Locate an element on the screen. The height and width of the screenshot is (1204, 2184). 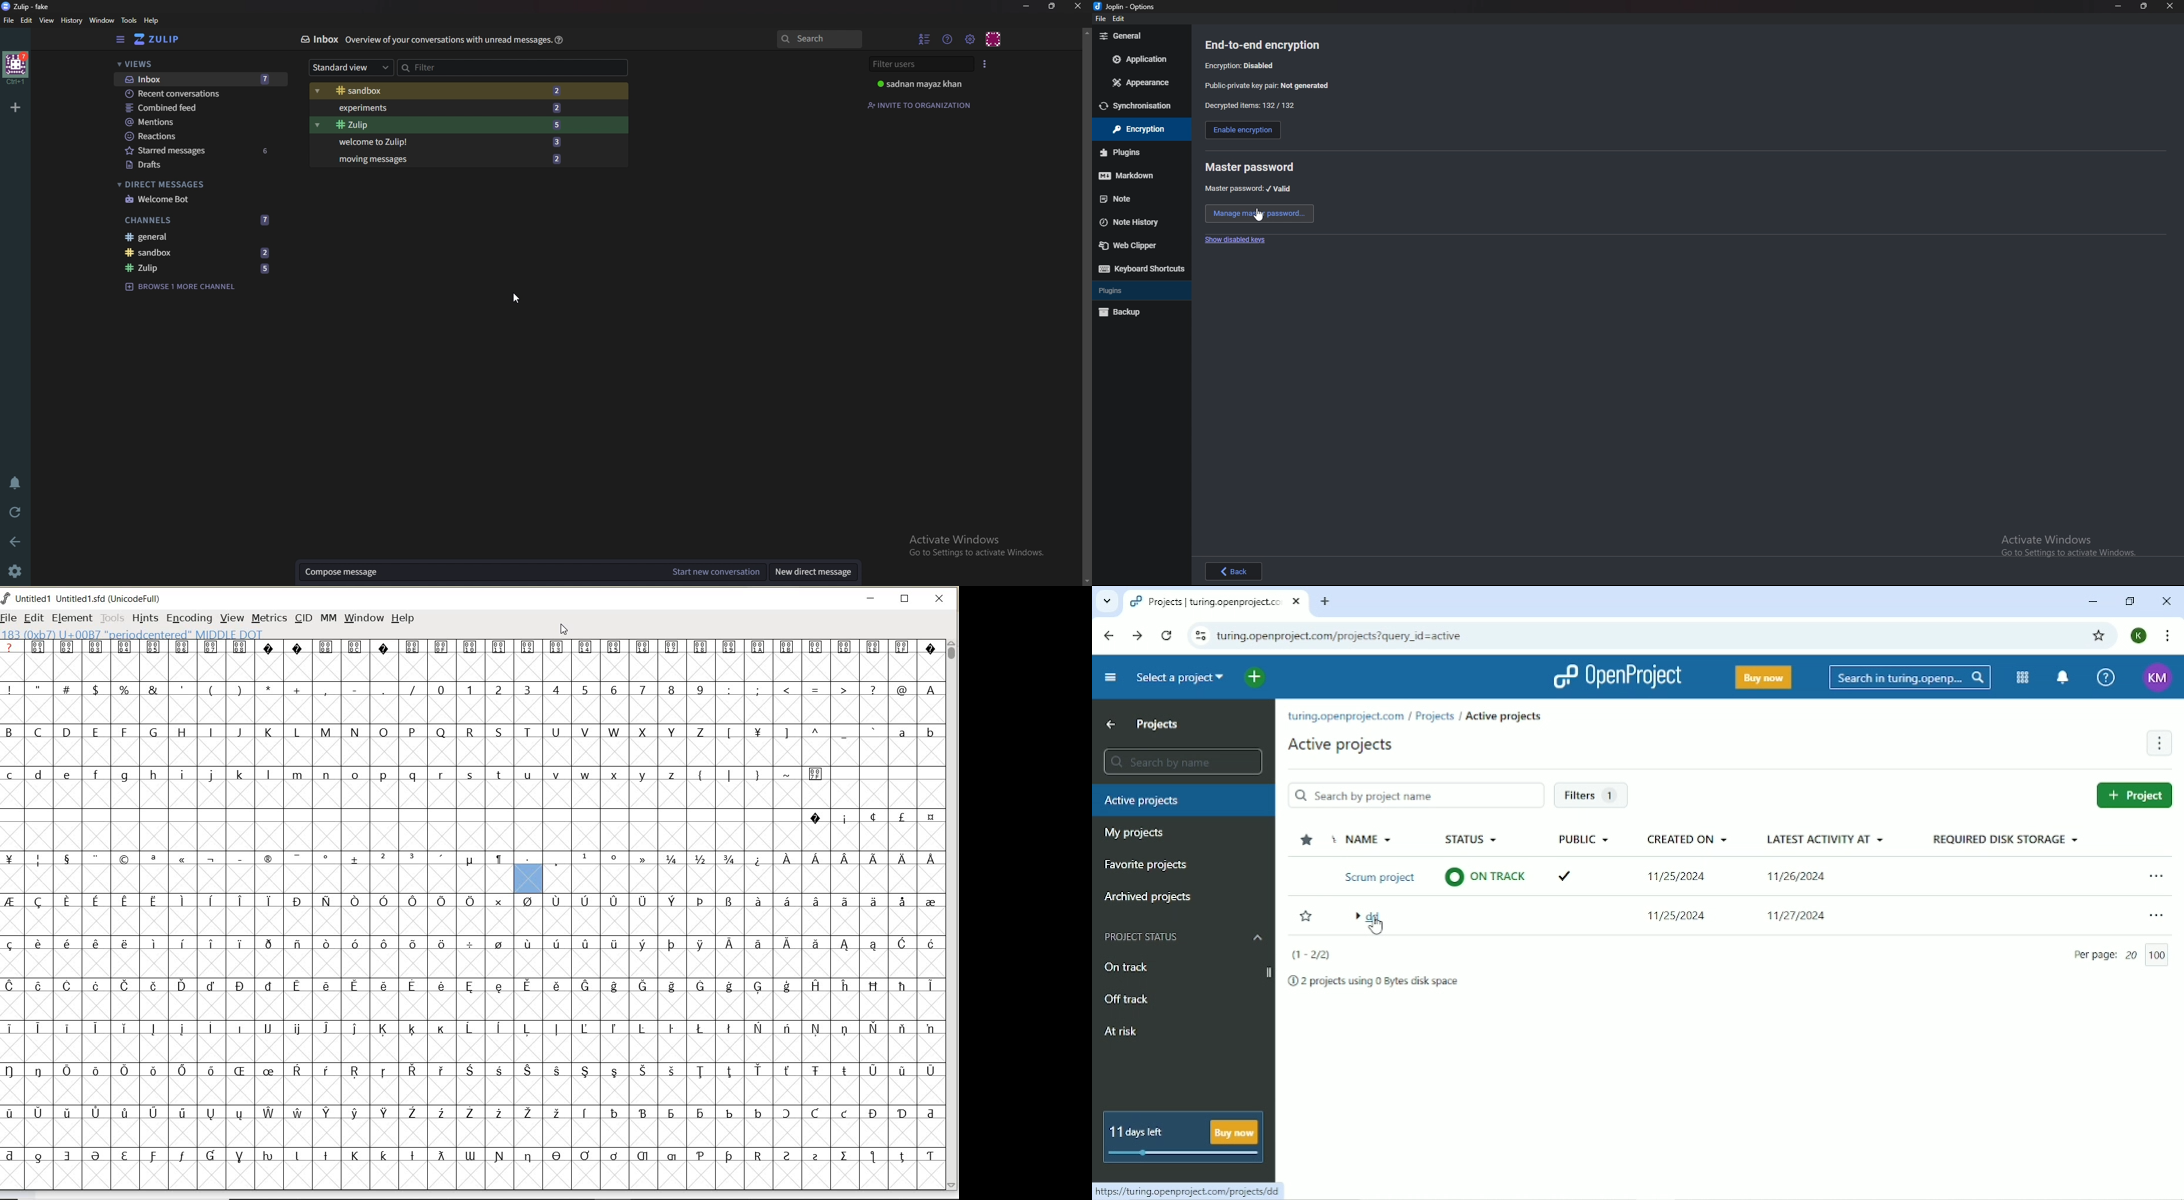
back is located at coordinates (1234, 572).